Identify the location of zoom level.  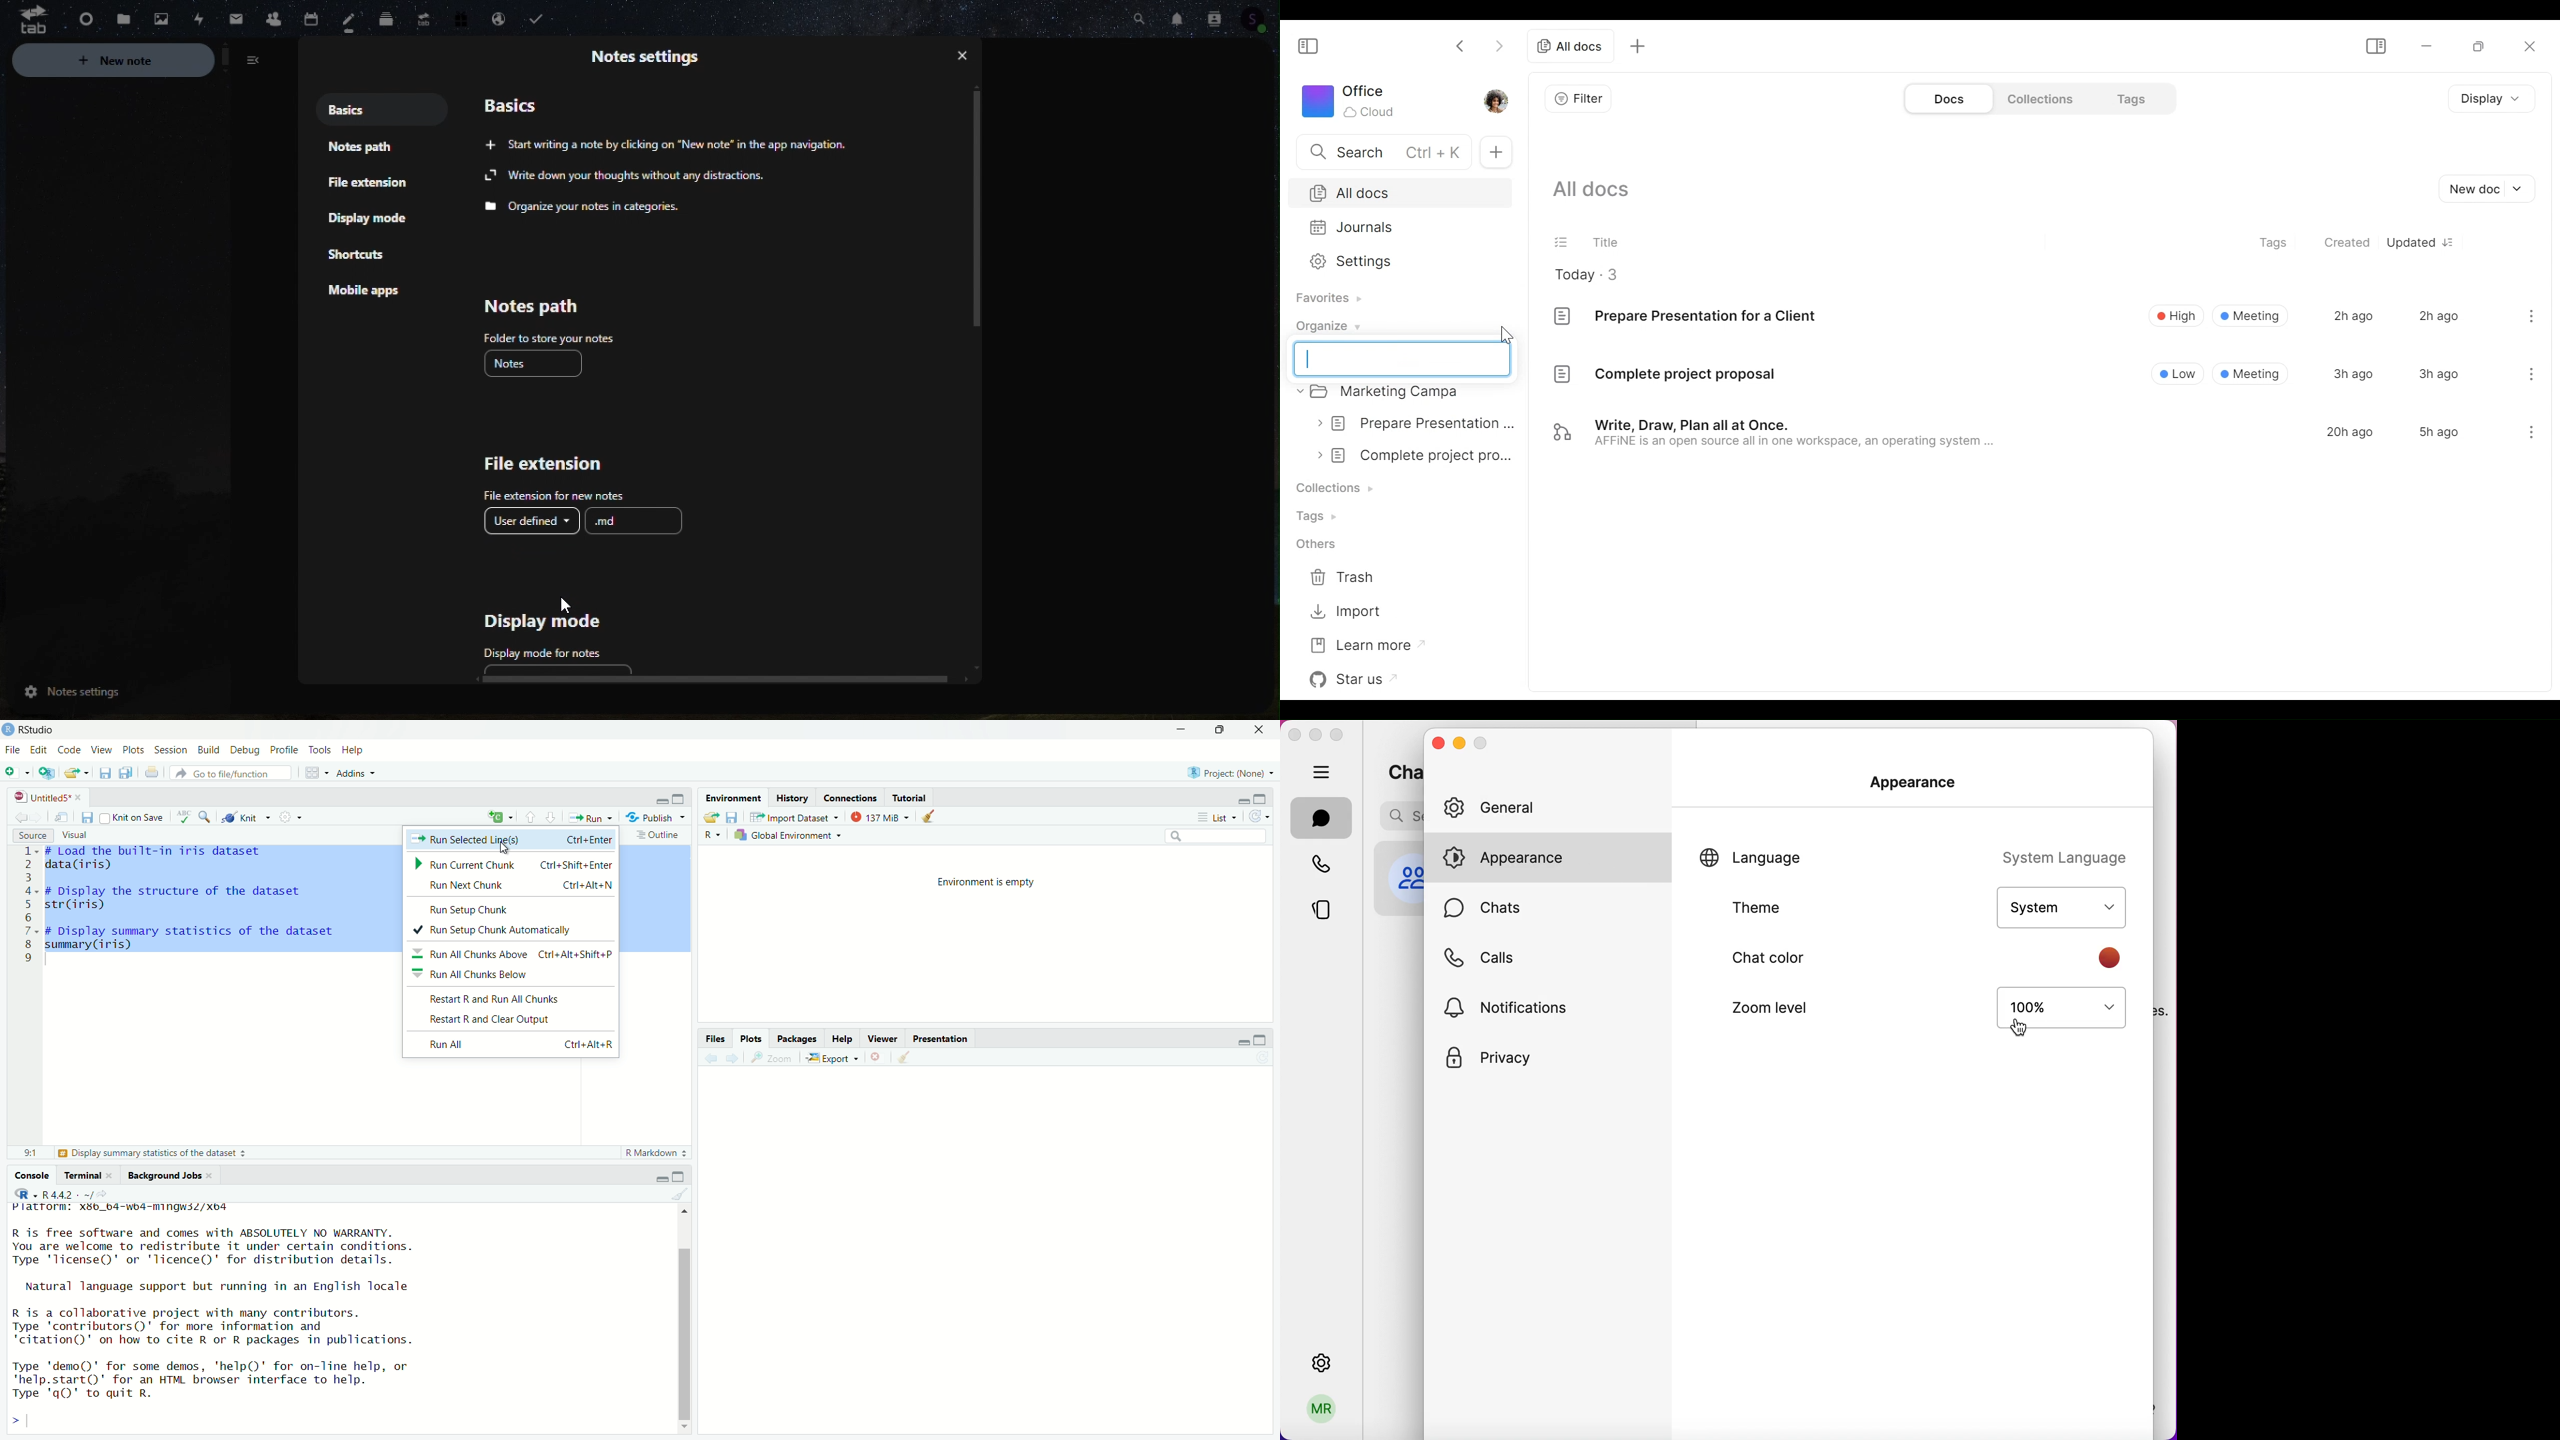
(1812, 1008).